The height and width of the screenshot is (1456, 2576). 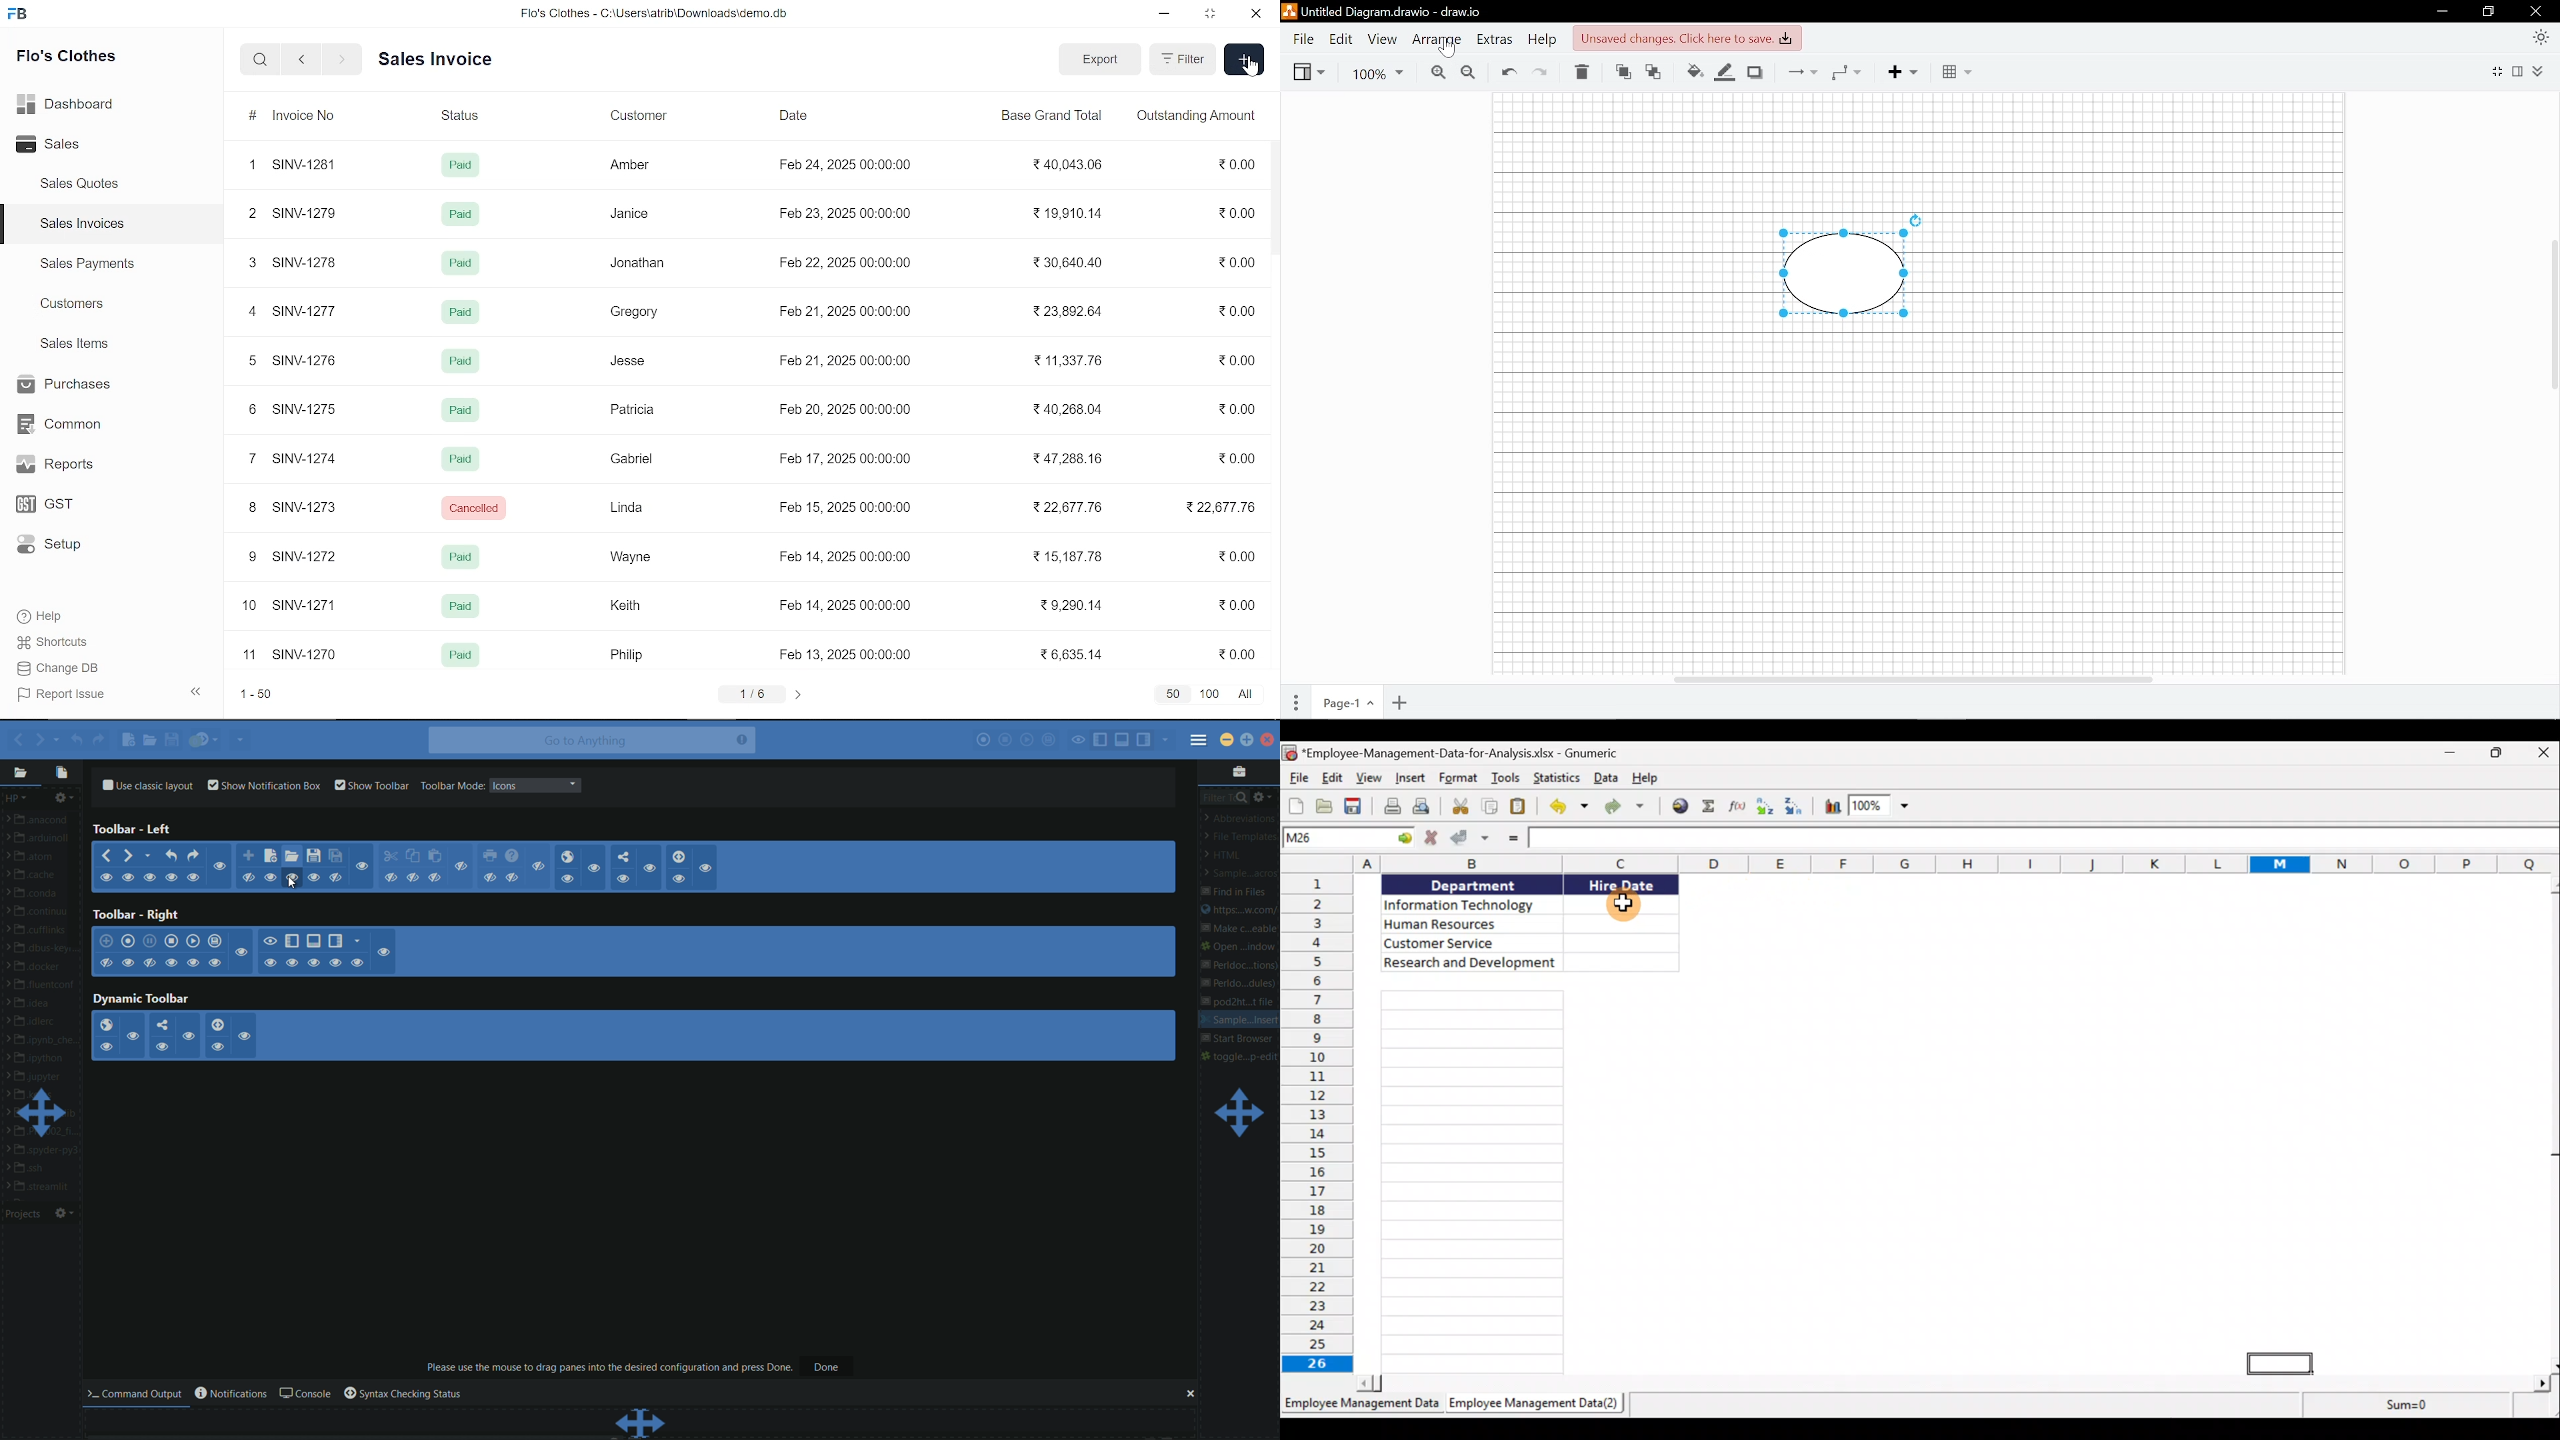 What do you see at coordinates (194, 692) in the screenshot?
I see `previous` at bounding box center [194, 692].